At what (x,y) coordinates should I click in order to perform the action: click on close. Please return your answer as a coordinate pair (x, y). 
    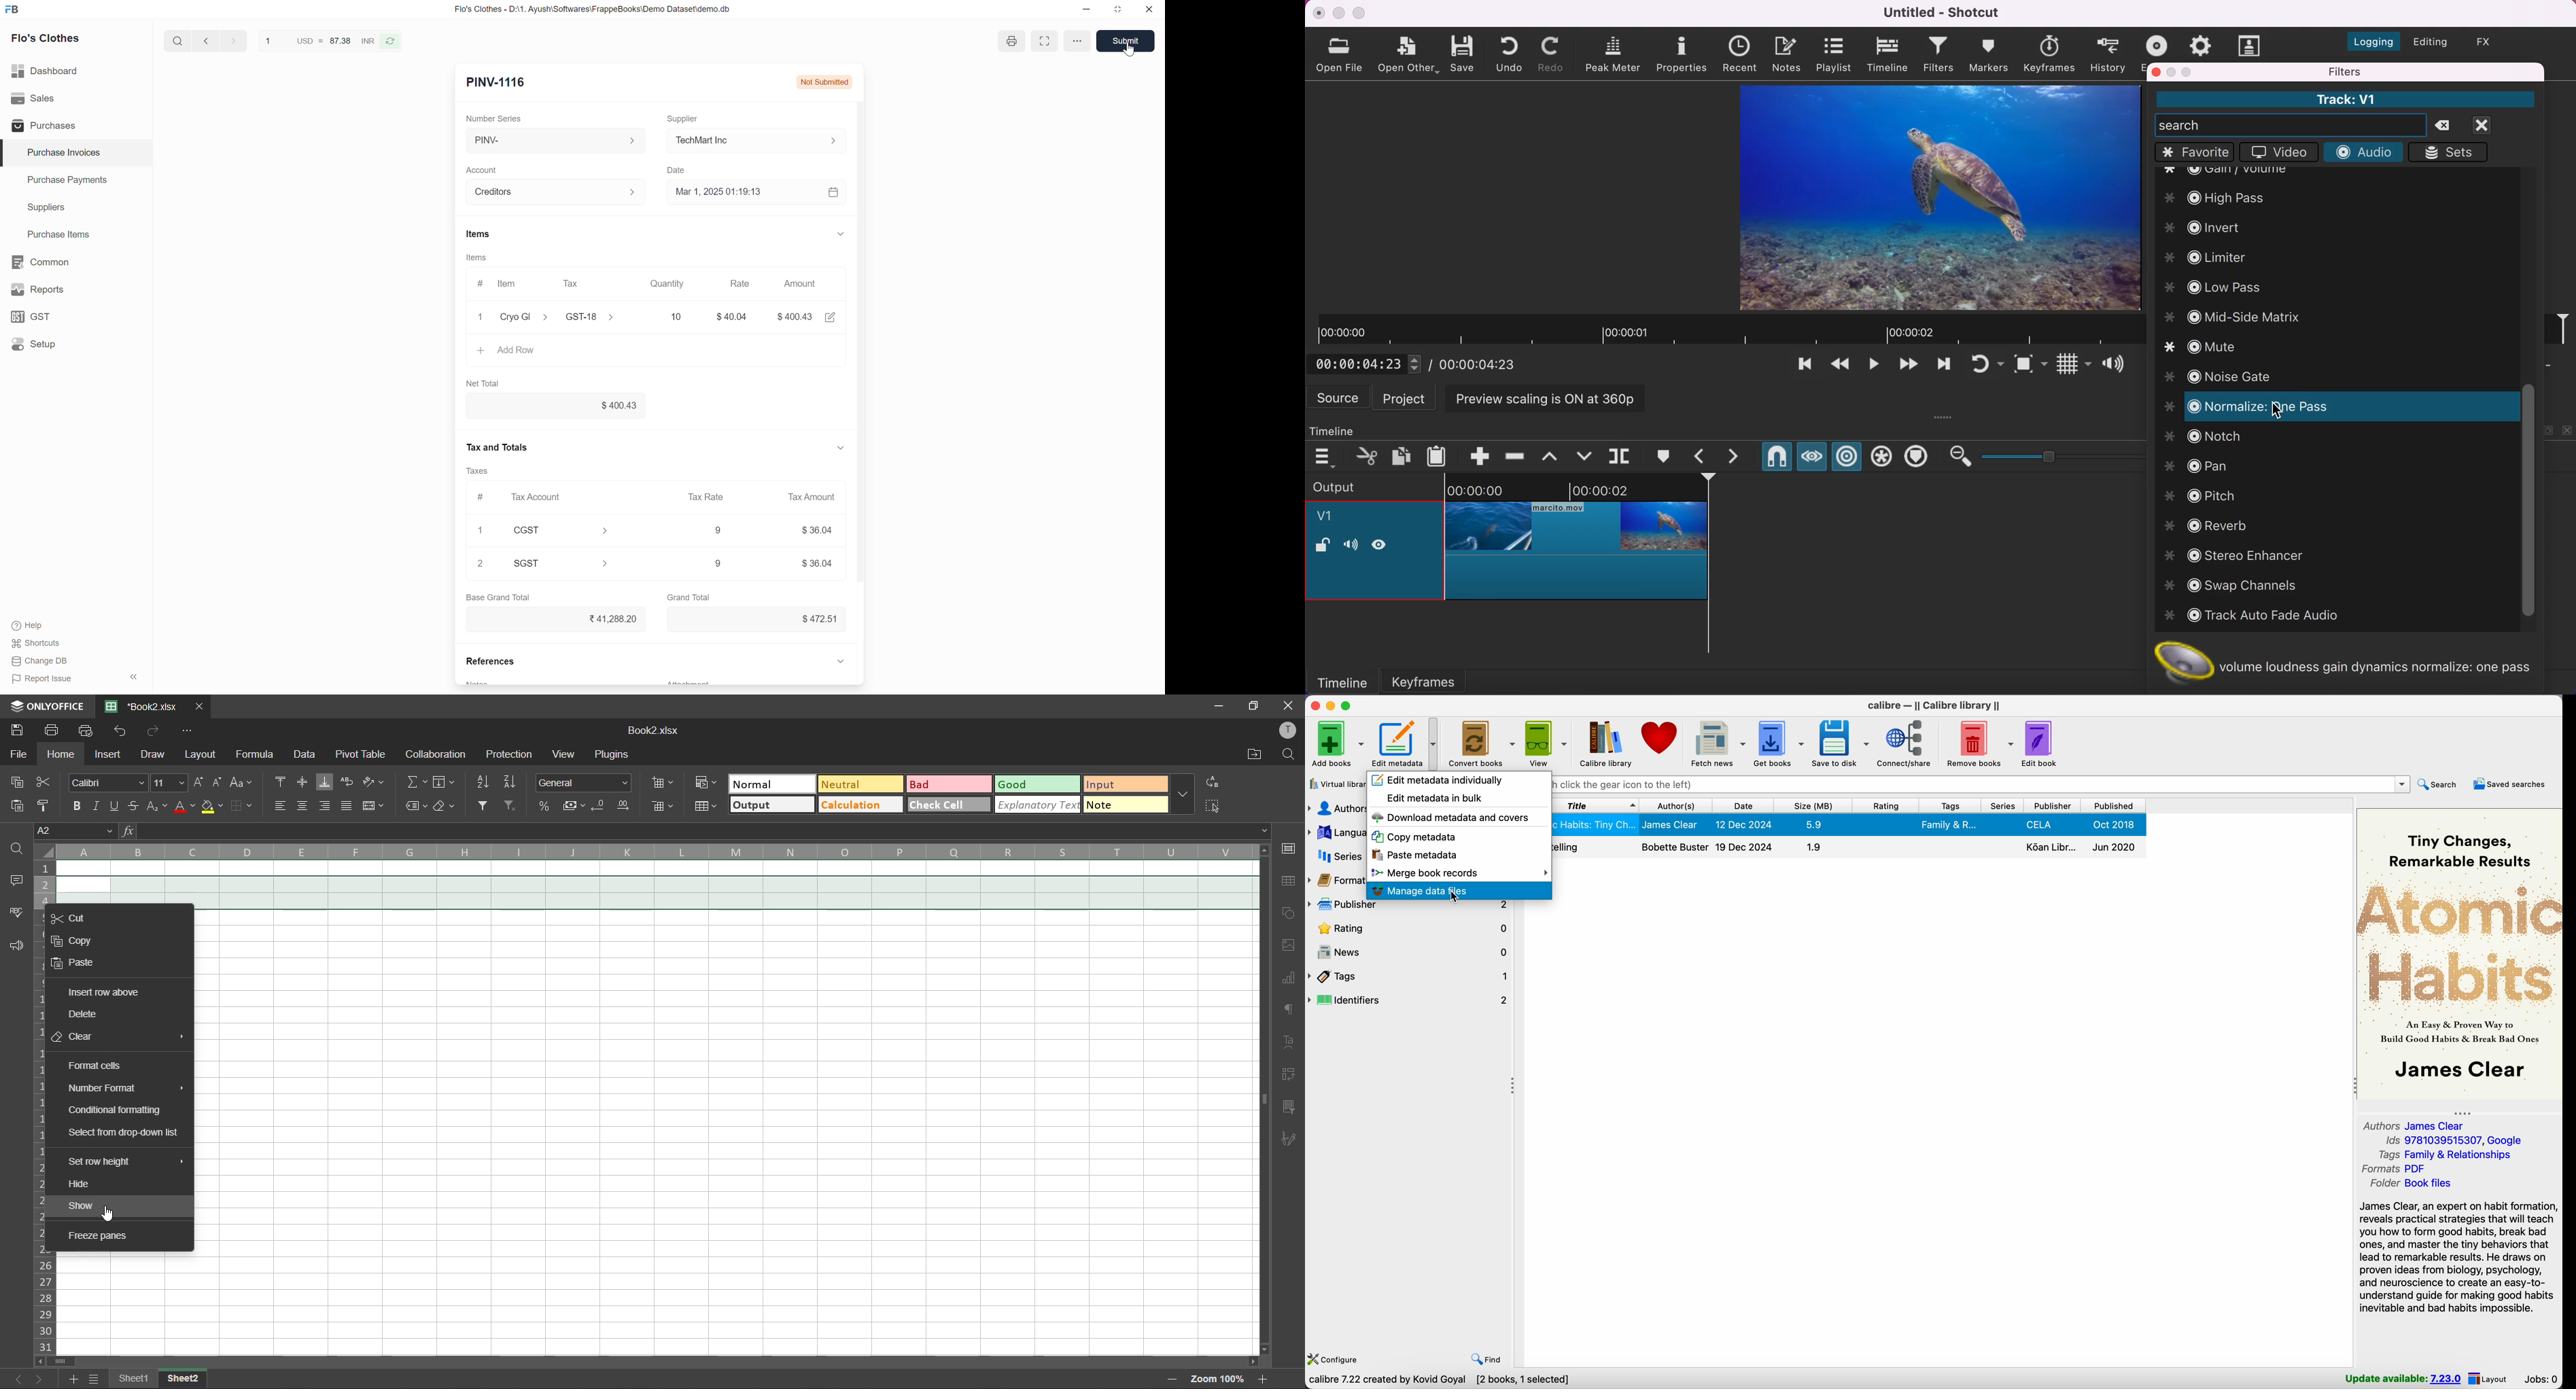
    Looking at the image, I should click on (1149, 11).